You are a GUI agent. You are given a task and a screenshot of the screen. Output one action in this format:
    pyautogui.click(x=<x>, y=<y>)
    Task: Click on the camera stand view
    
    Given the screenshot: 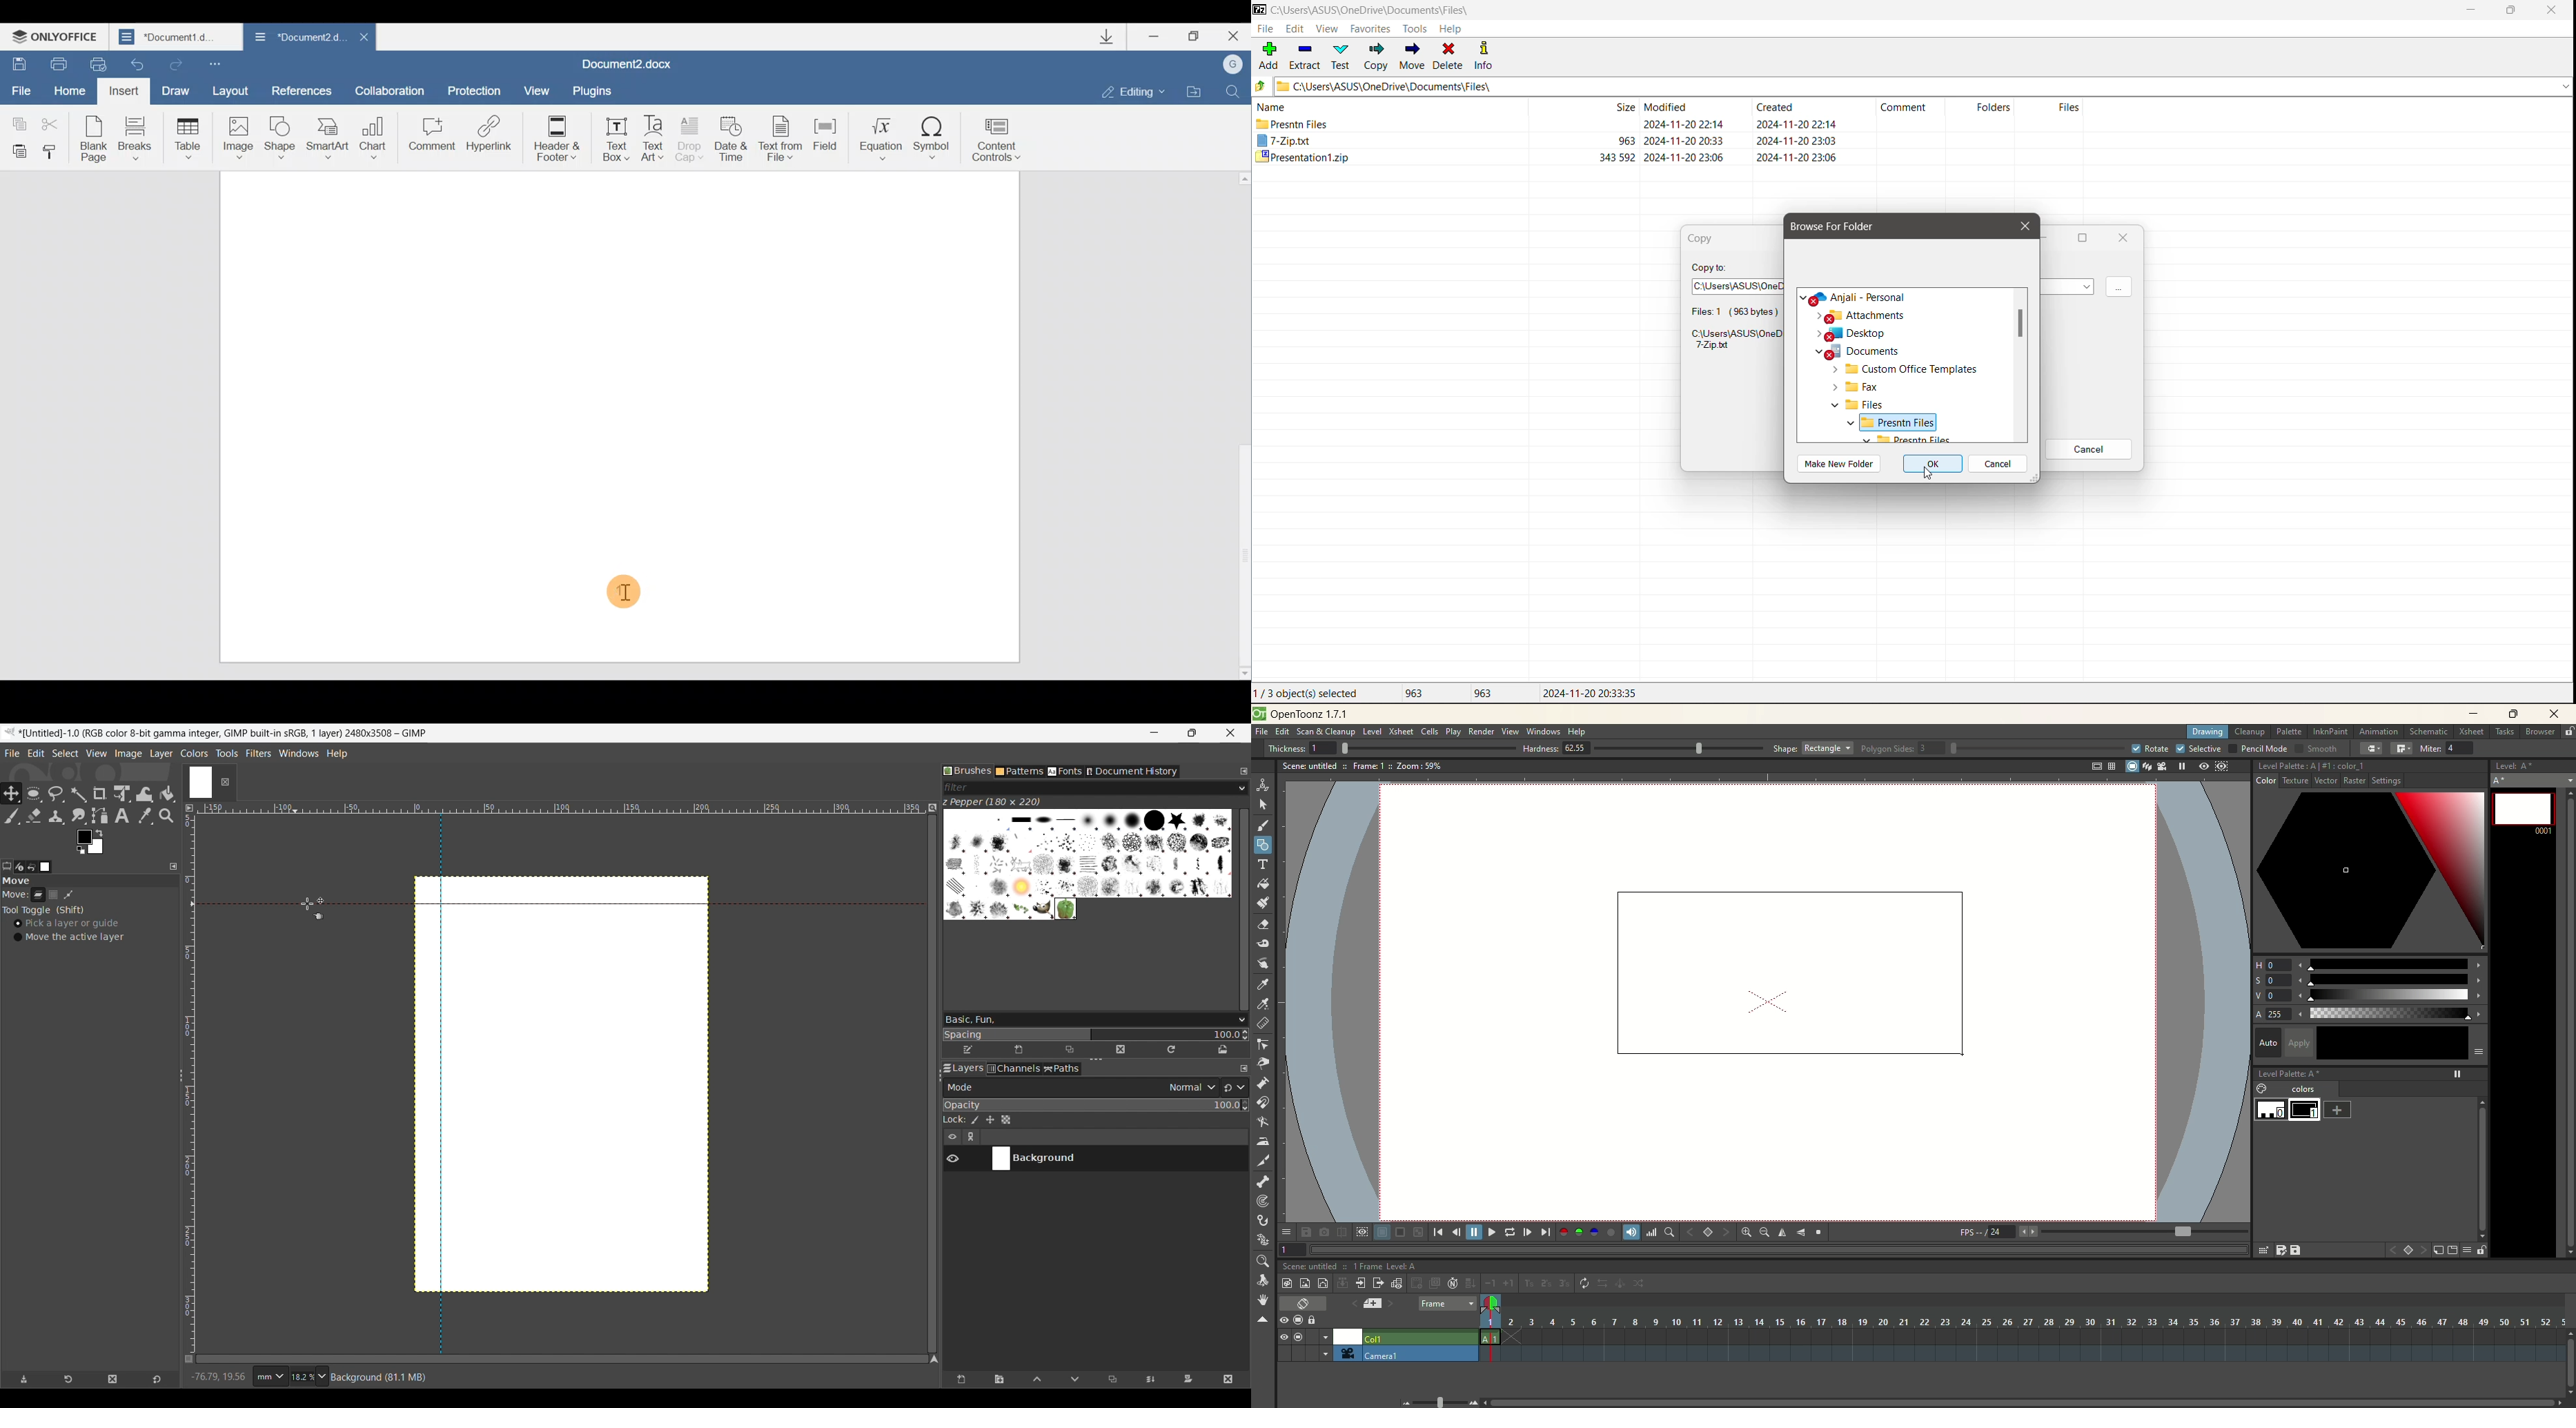 What is the action you would take?
    pyautogui.click(x=2129, y=767)
    